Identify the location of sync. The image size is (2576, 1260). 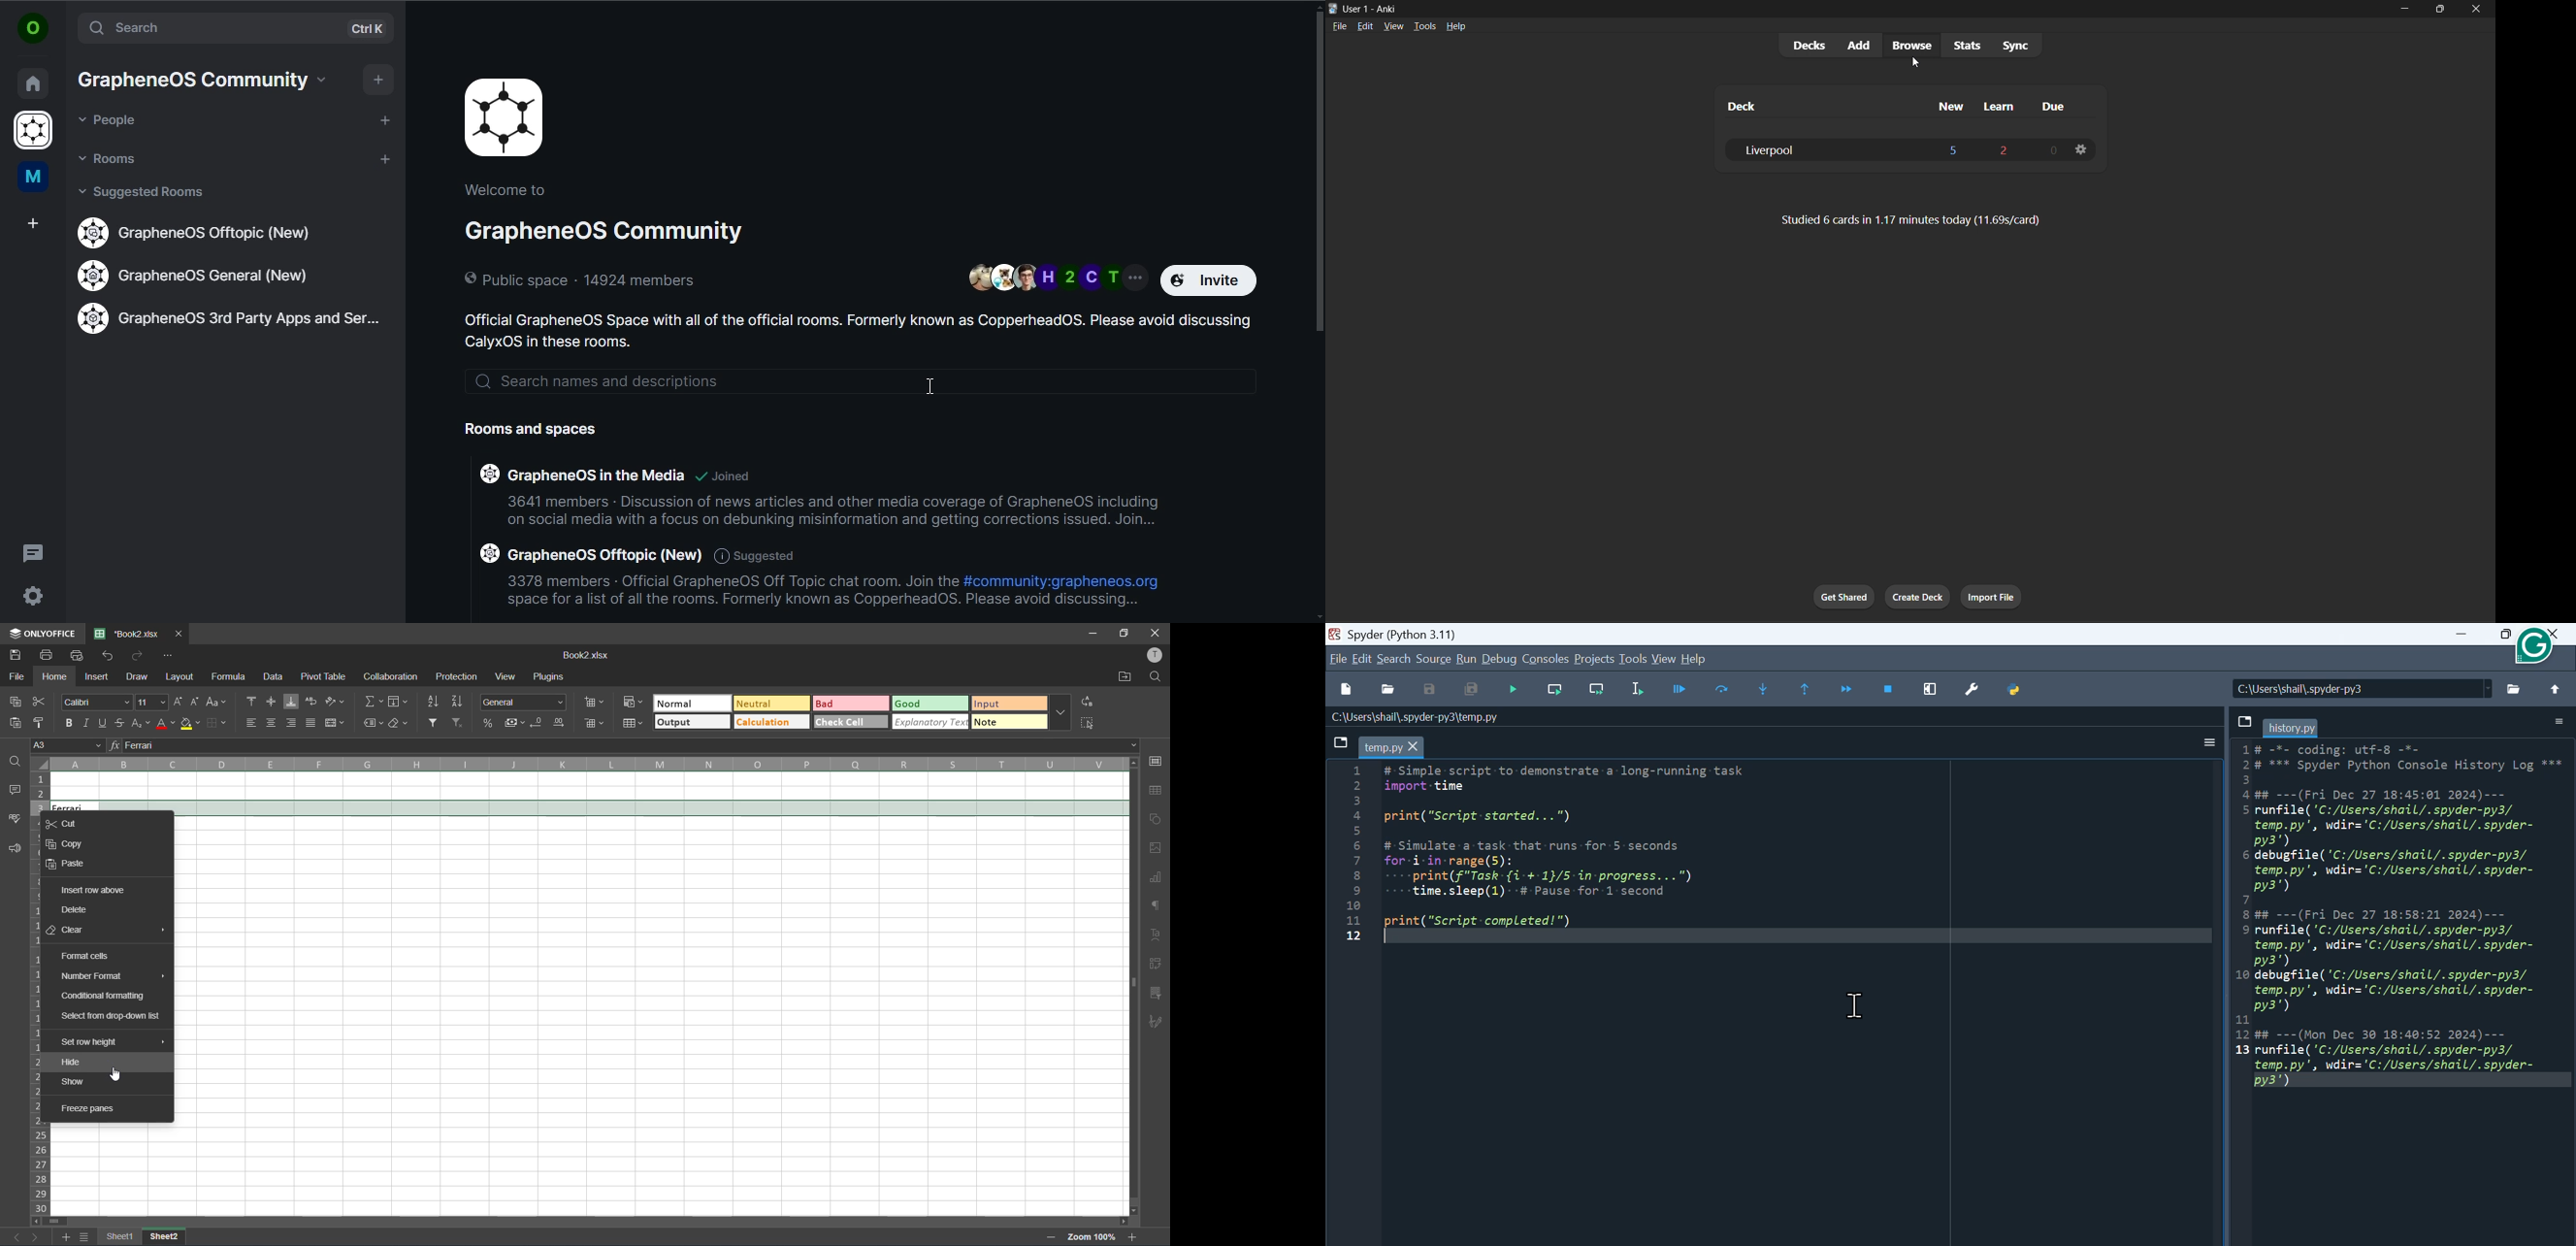
(2024, 44).